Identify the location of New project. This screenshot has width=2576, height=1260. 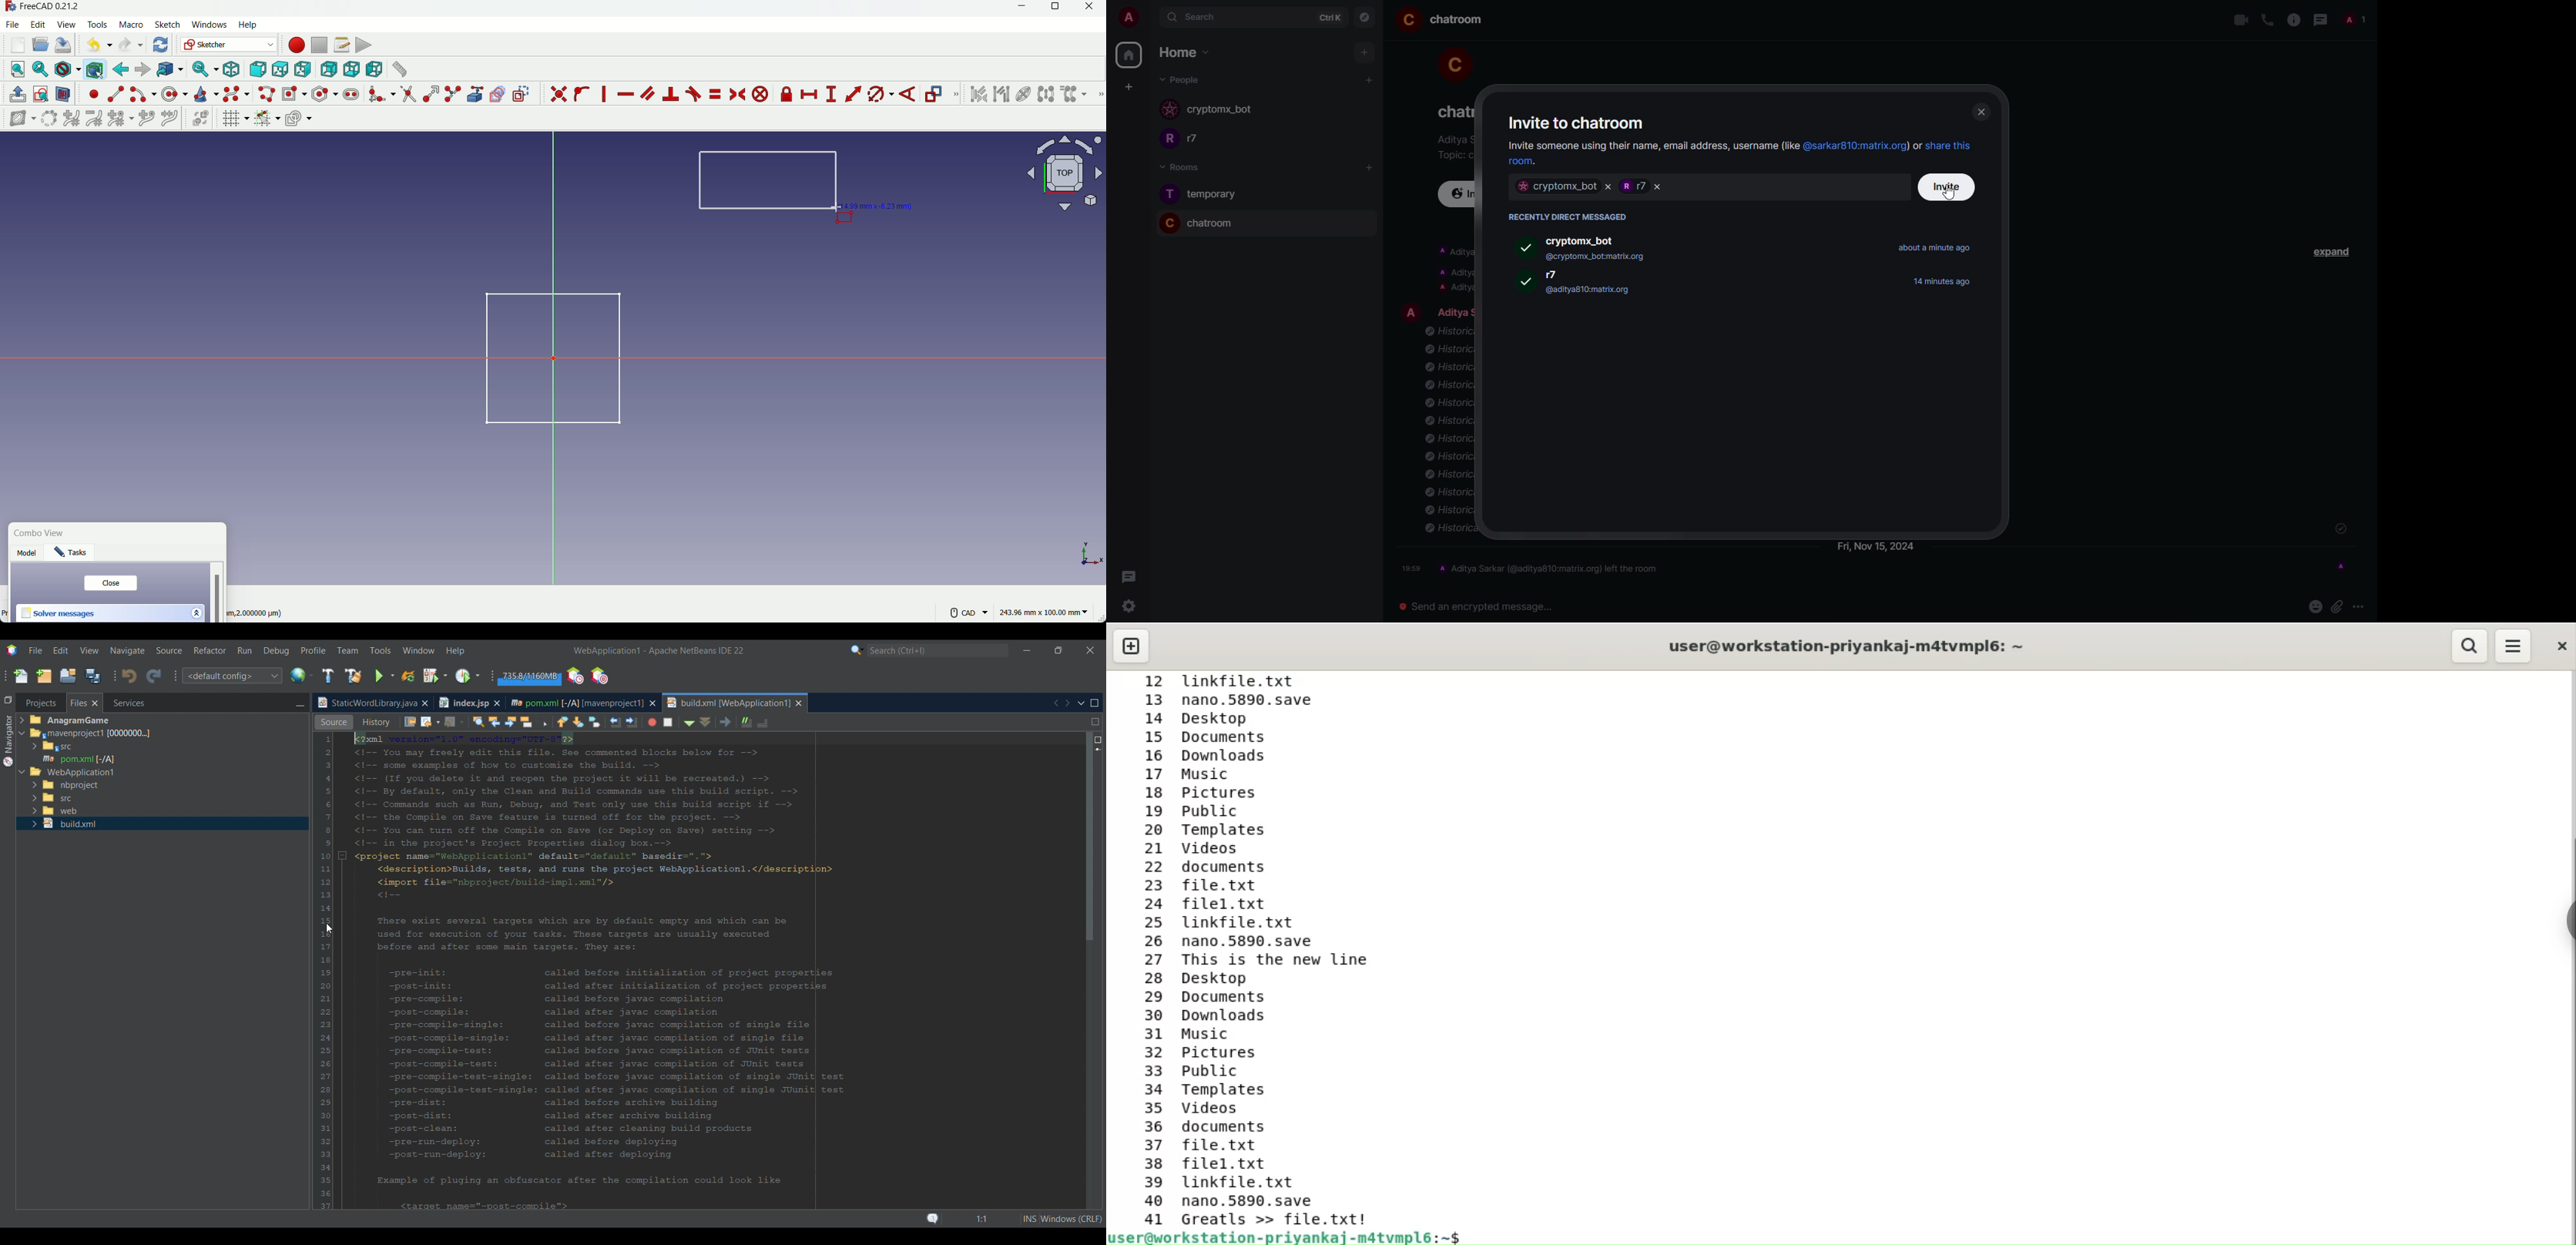
(44, 676).